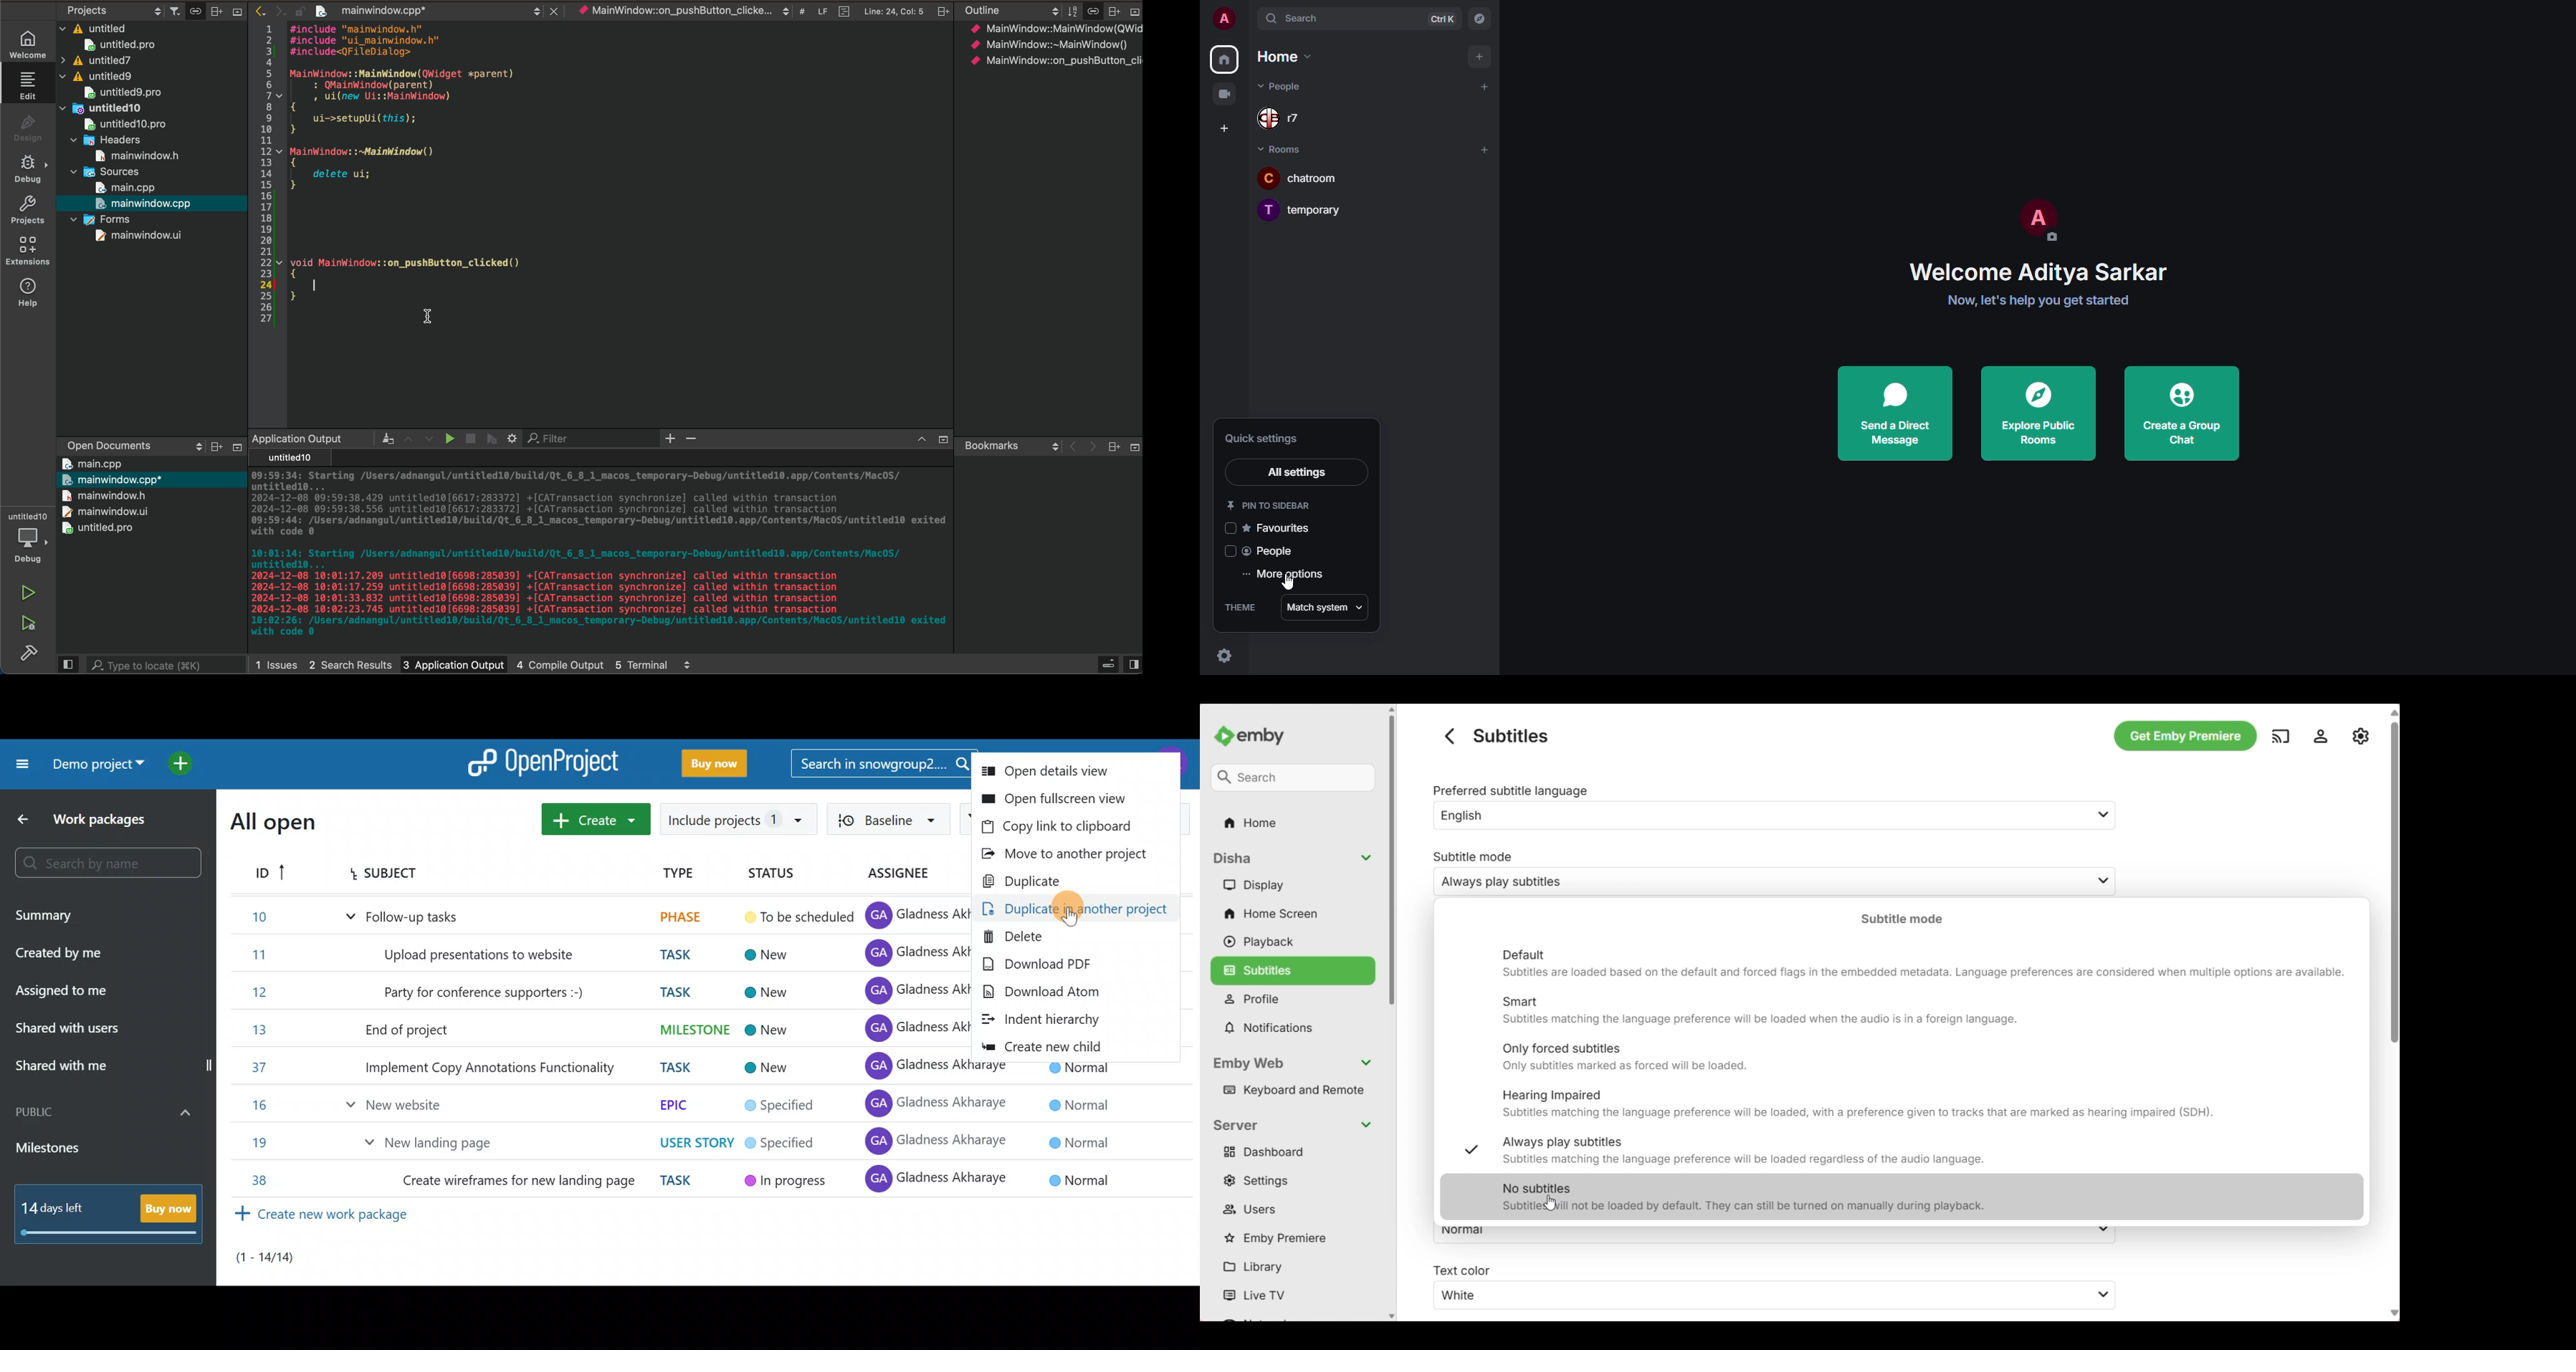 The width and height of the screenshot is (2576, 1372). What do you see at coordinates (84, 994) in the screenshot?
I see `Assigned to me` at bounding box center [84, 994].